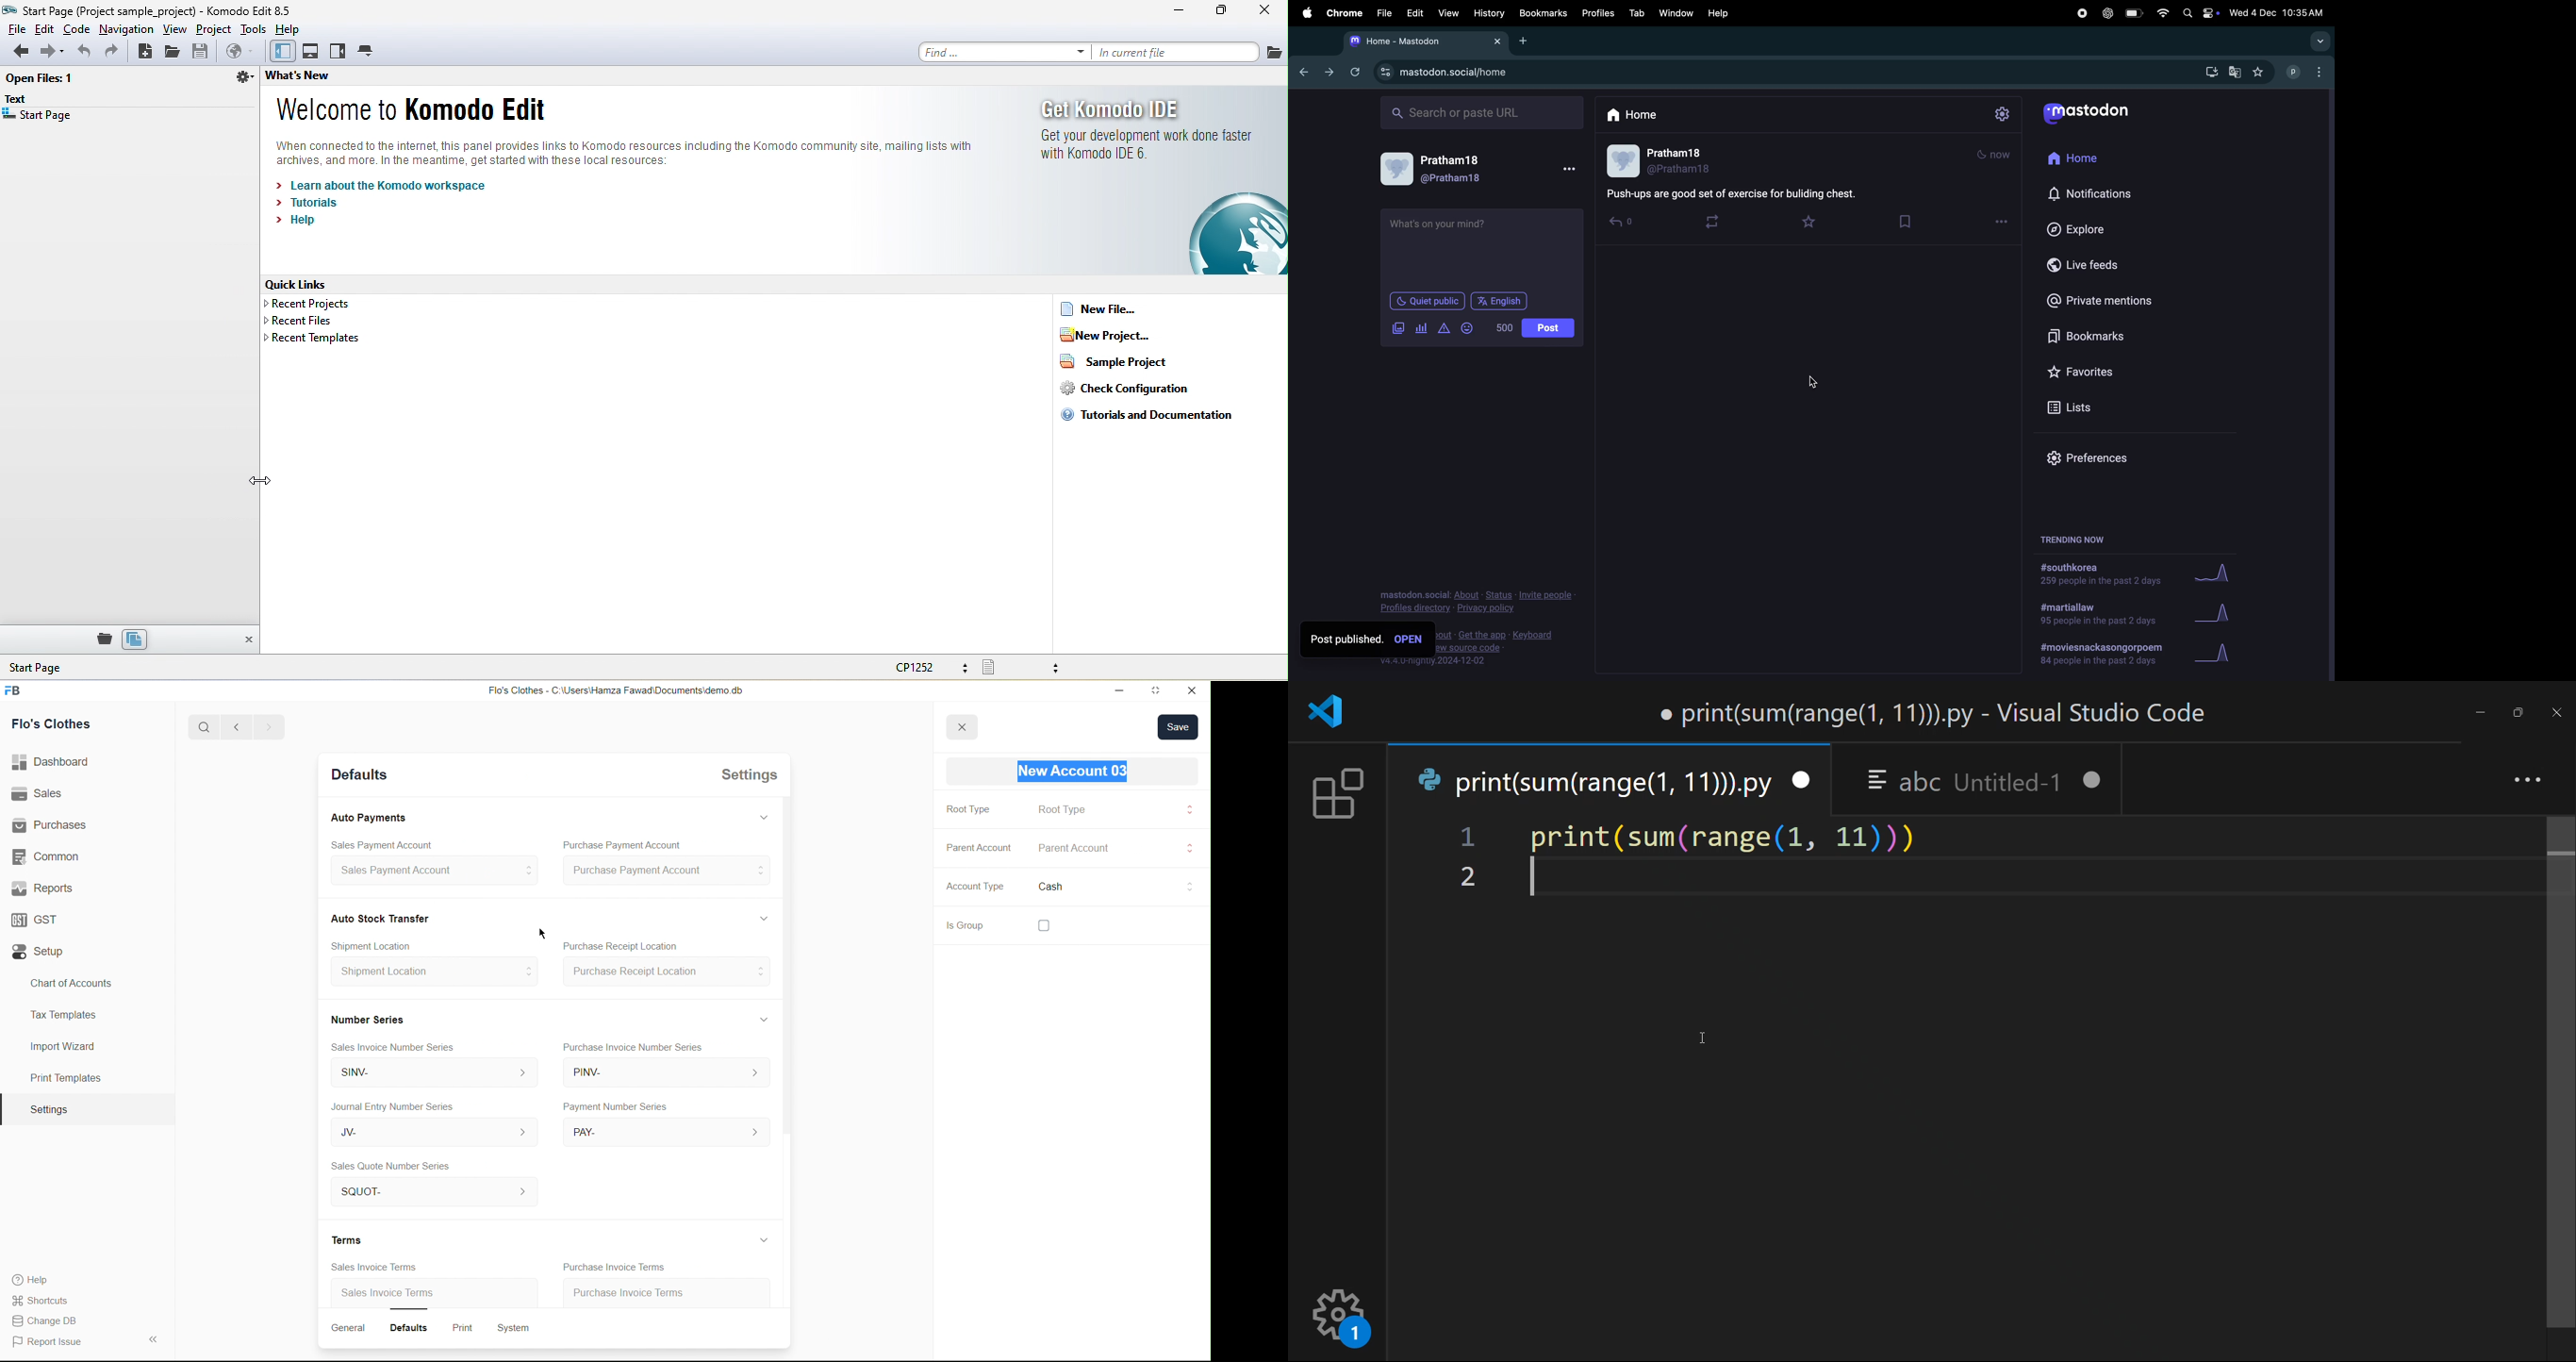 Image resolution: width=2576 pixels, height=1372 pixels. Describe the element at coordinates (357, 776) in the screenshot. I see `Detaults` at that location.